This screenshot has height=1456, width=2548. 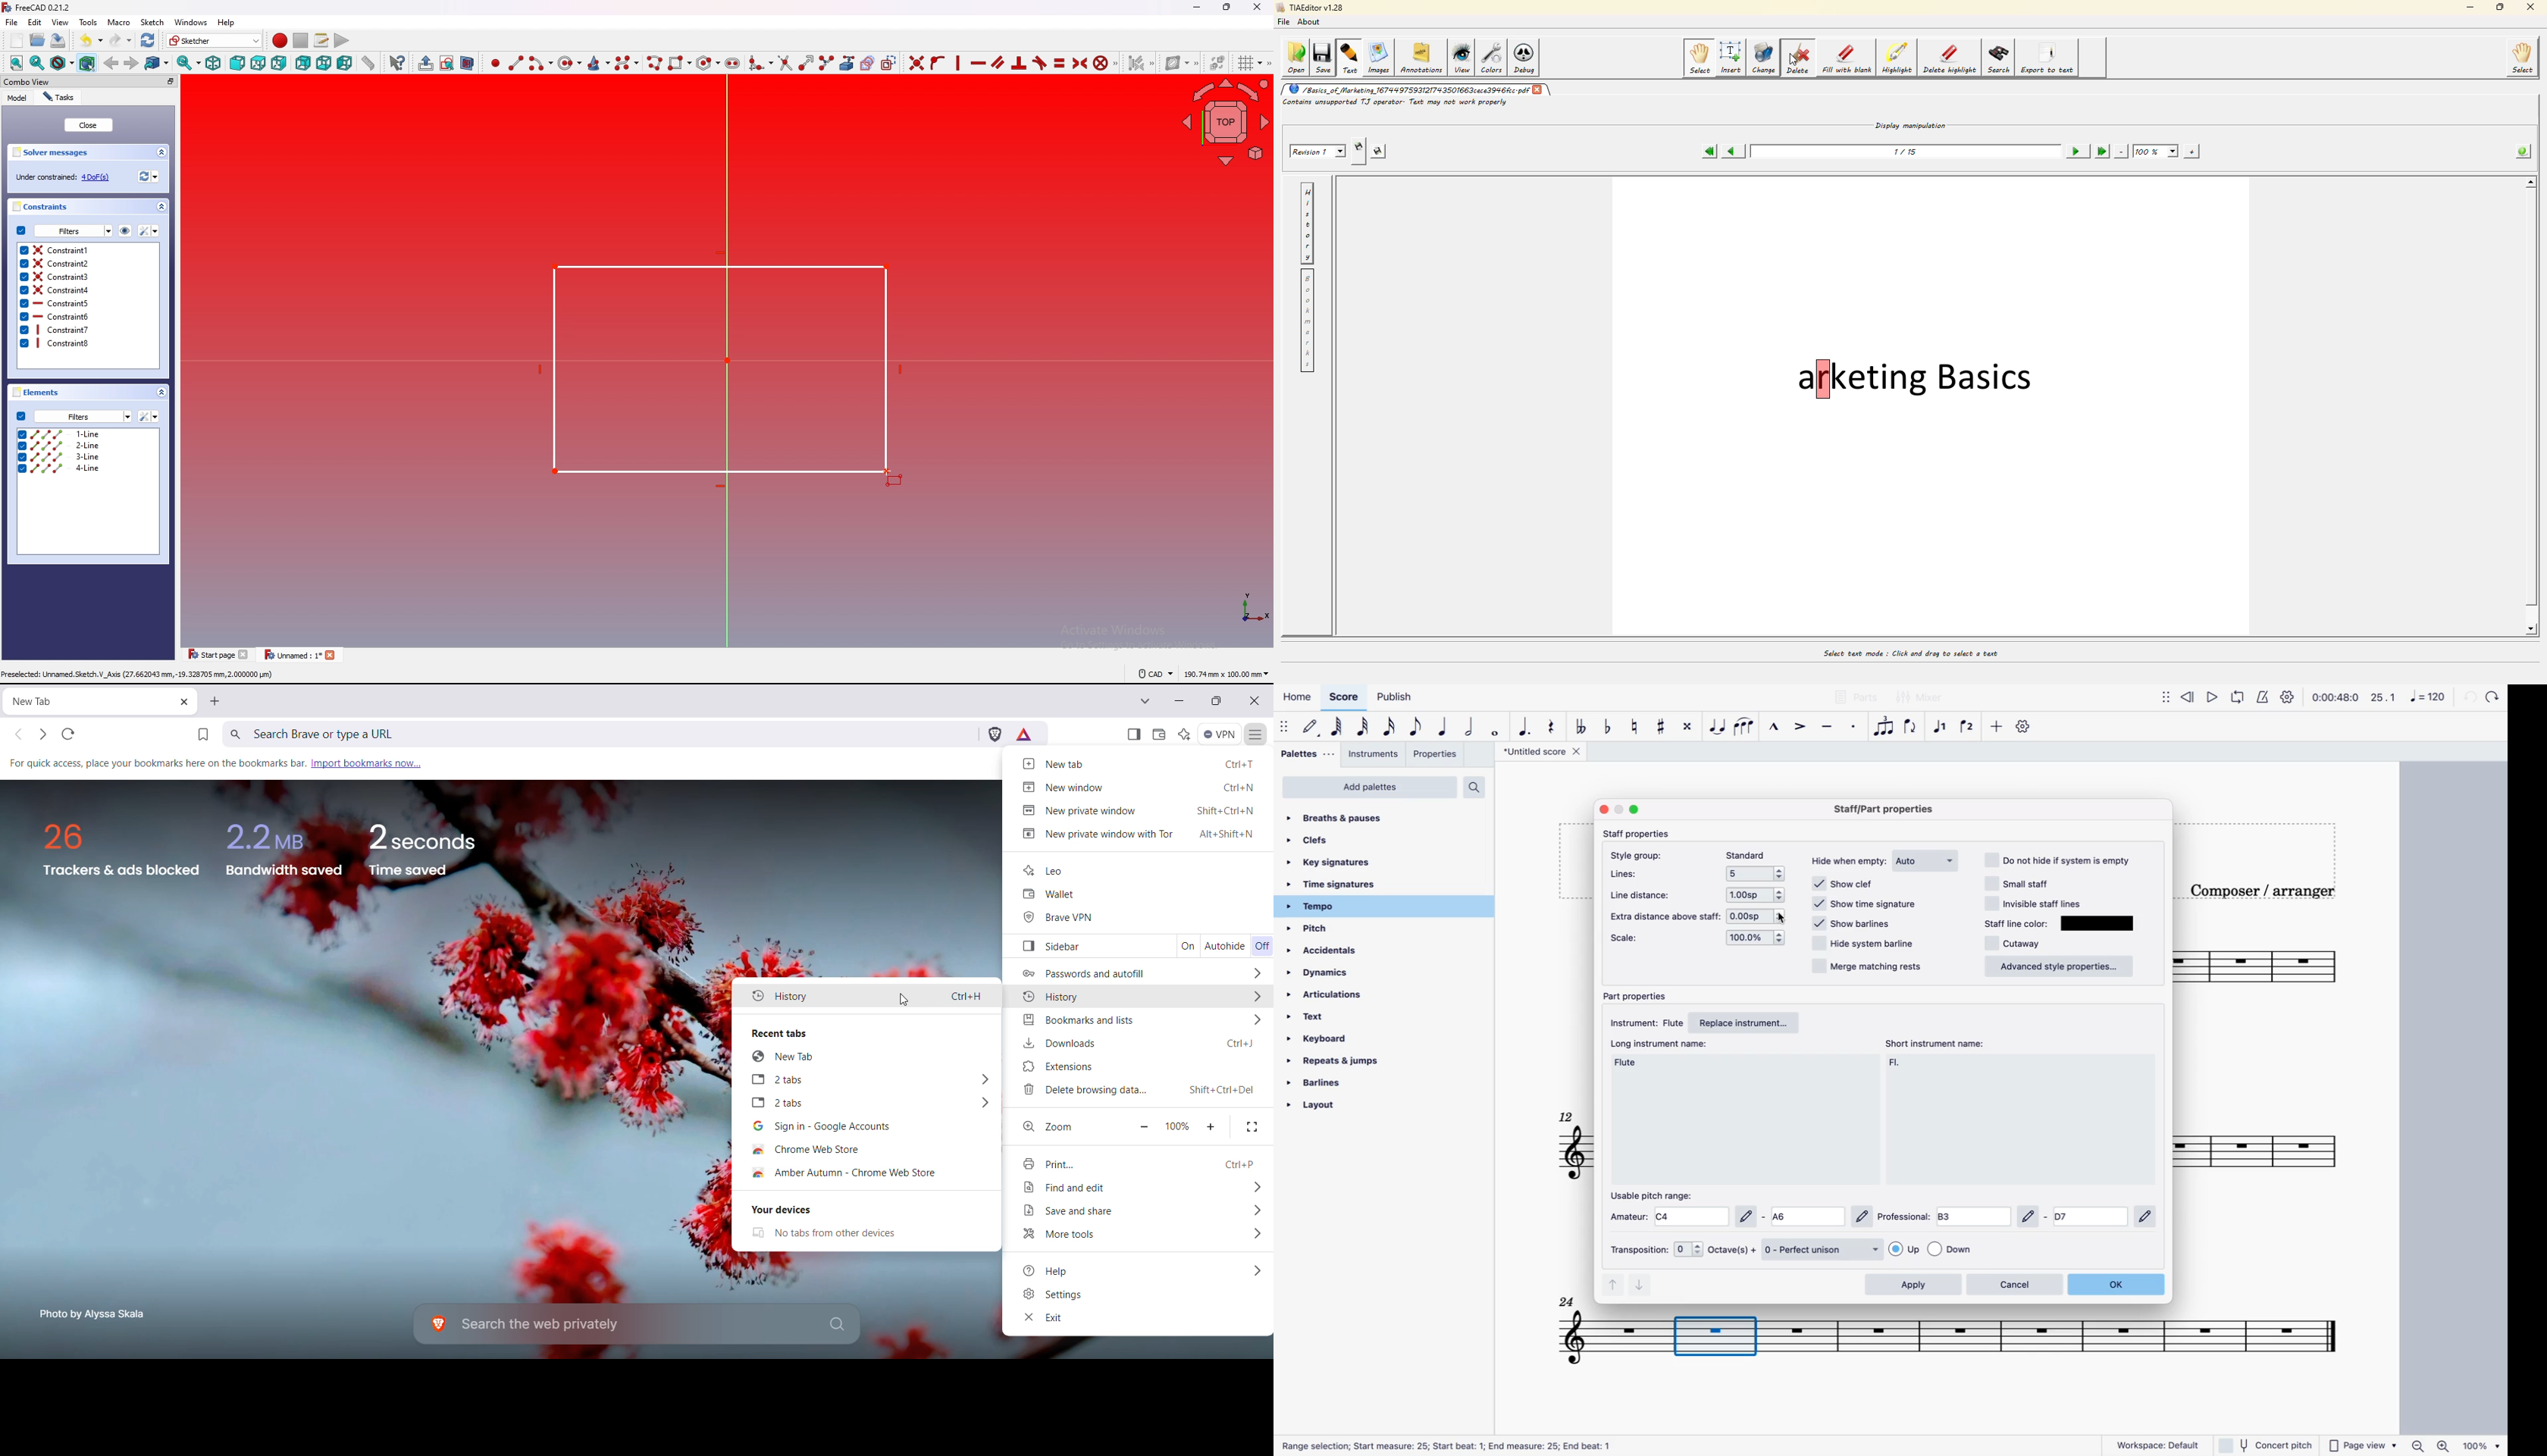 I want to click on move, so click(x=1284, y=726).